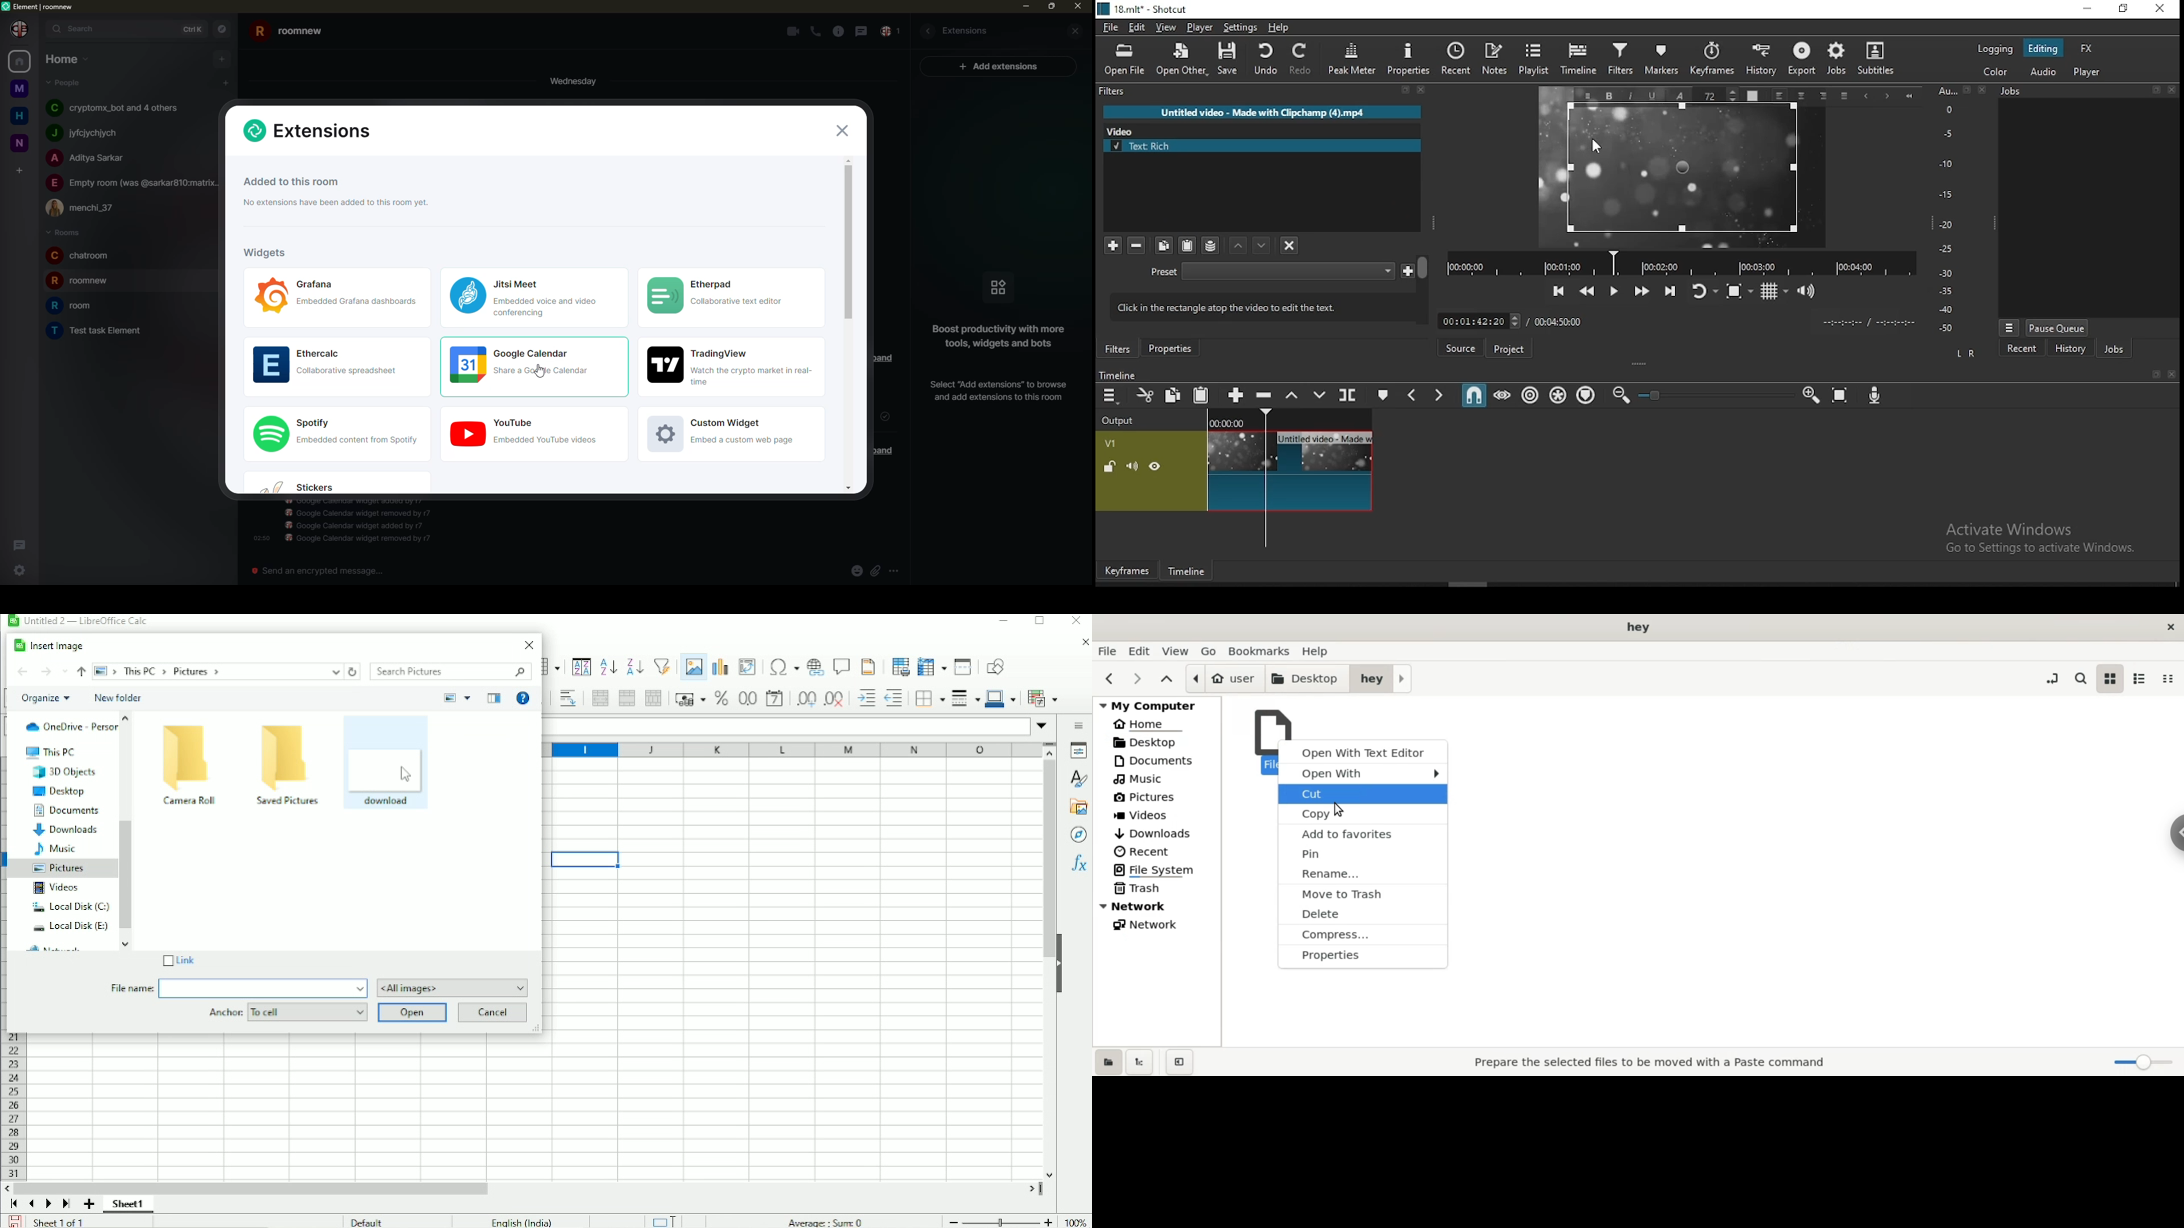 Image resolution: width=2184 pixels, height=1232 pixels. I want to click on rooms, so click(63, 232).